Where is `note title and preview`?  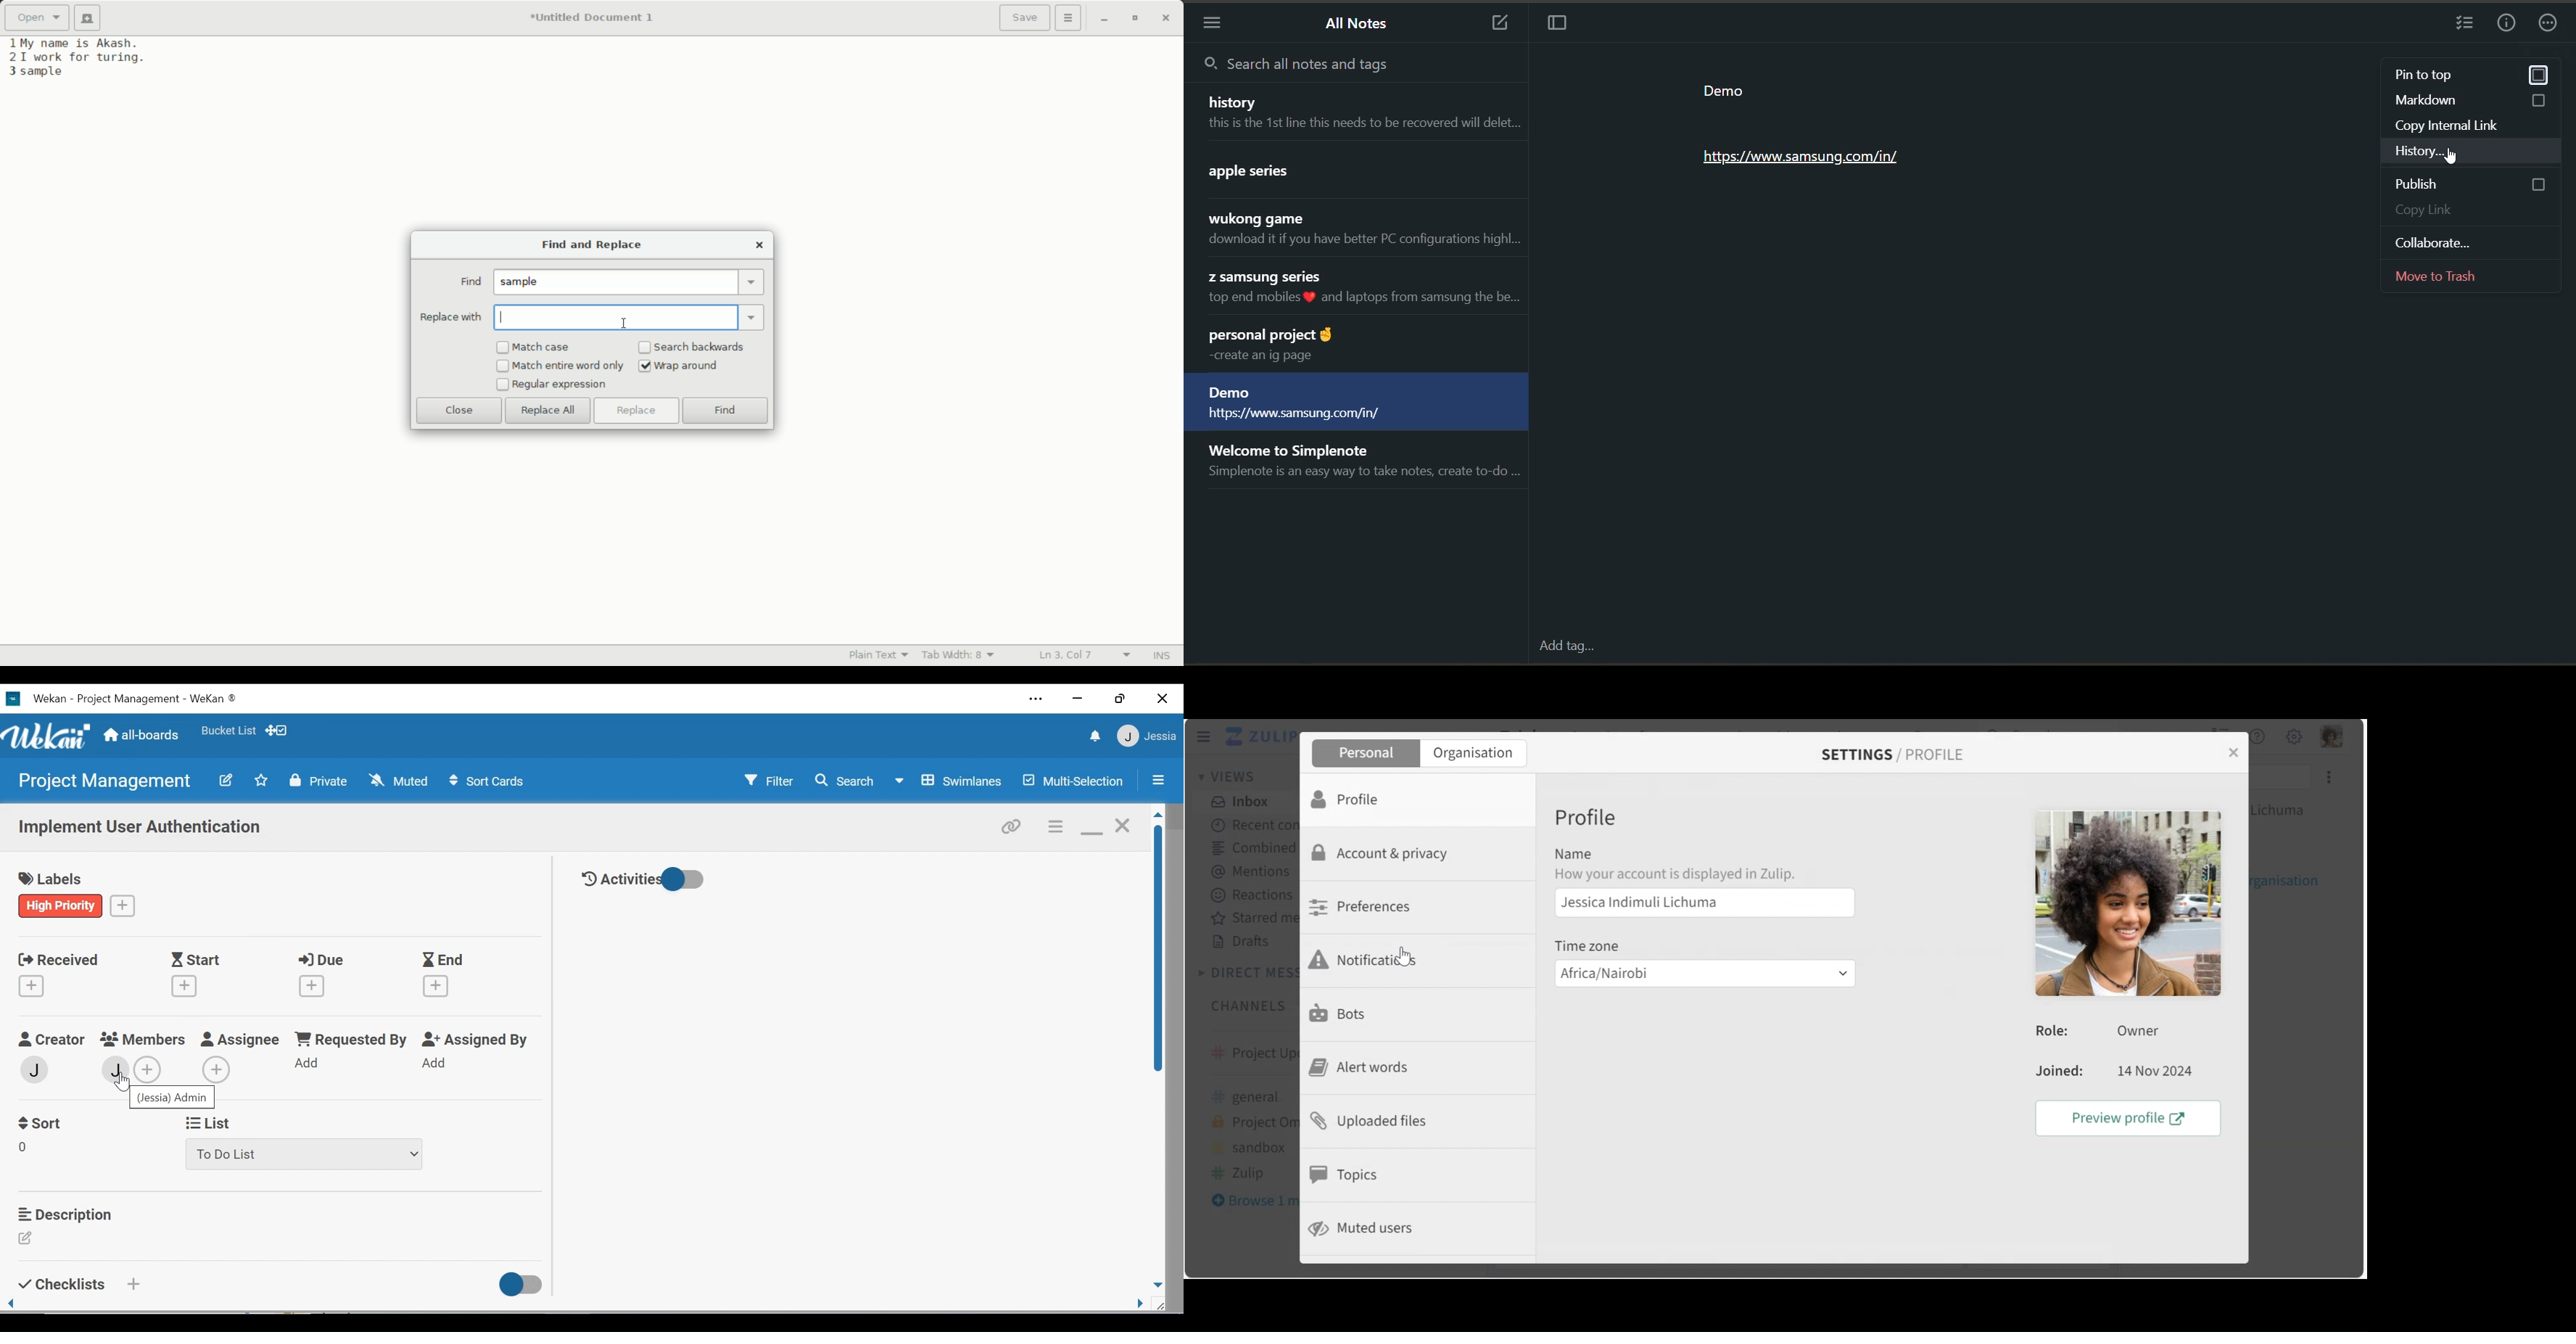
note title and preview is located at coordinates (1352, 345).